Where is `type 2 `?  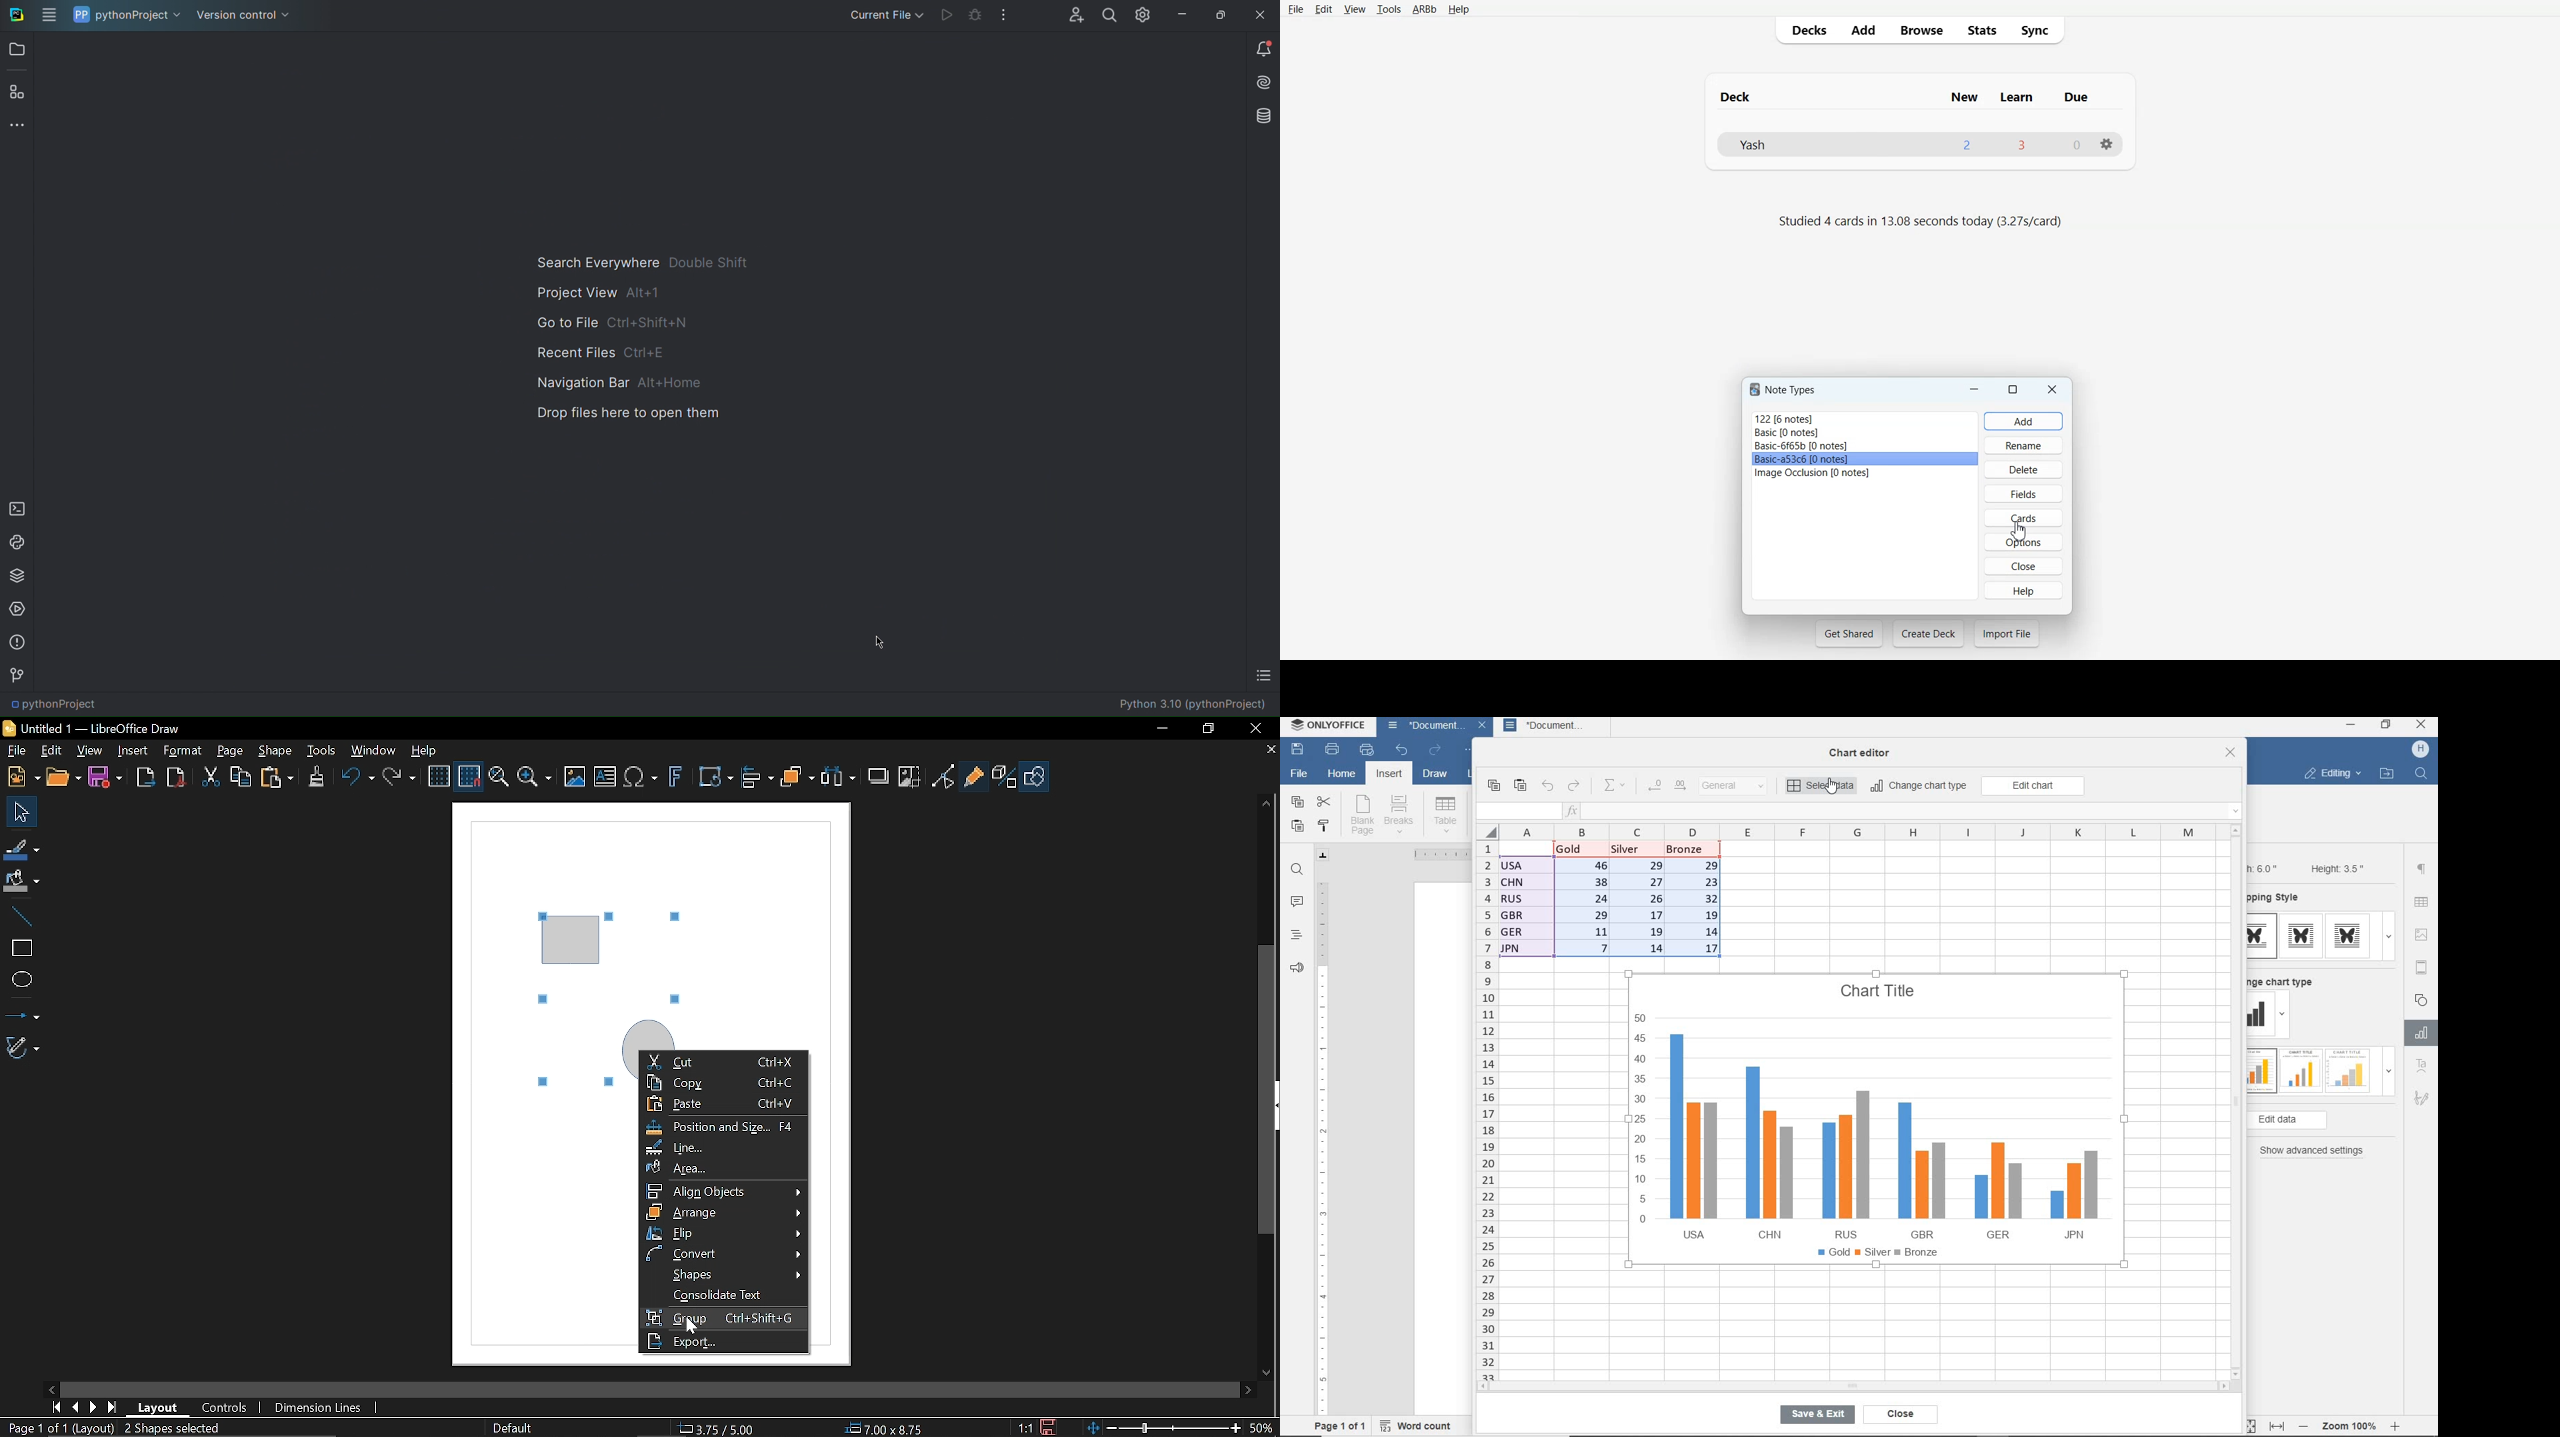
type 2  is located at coordinates (2299, 1069).